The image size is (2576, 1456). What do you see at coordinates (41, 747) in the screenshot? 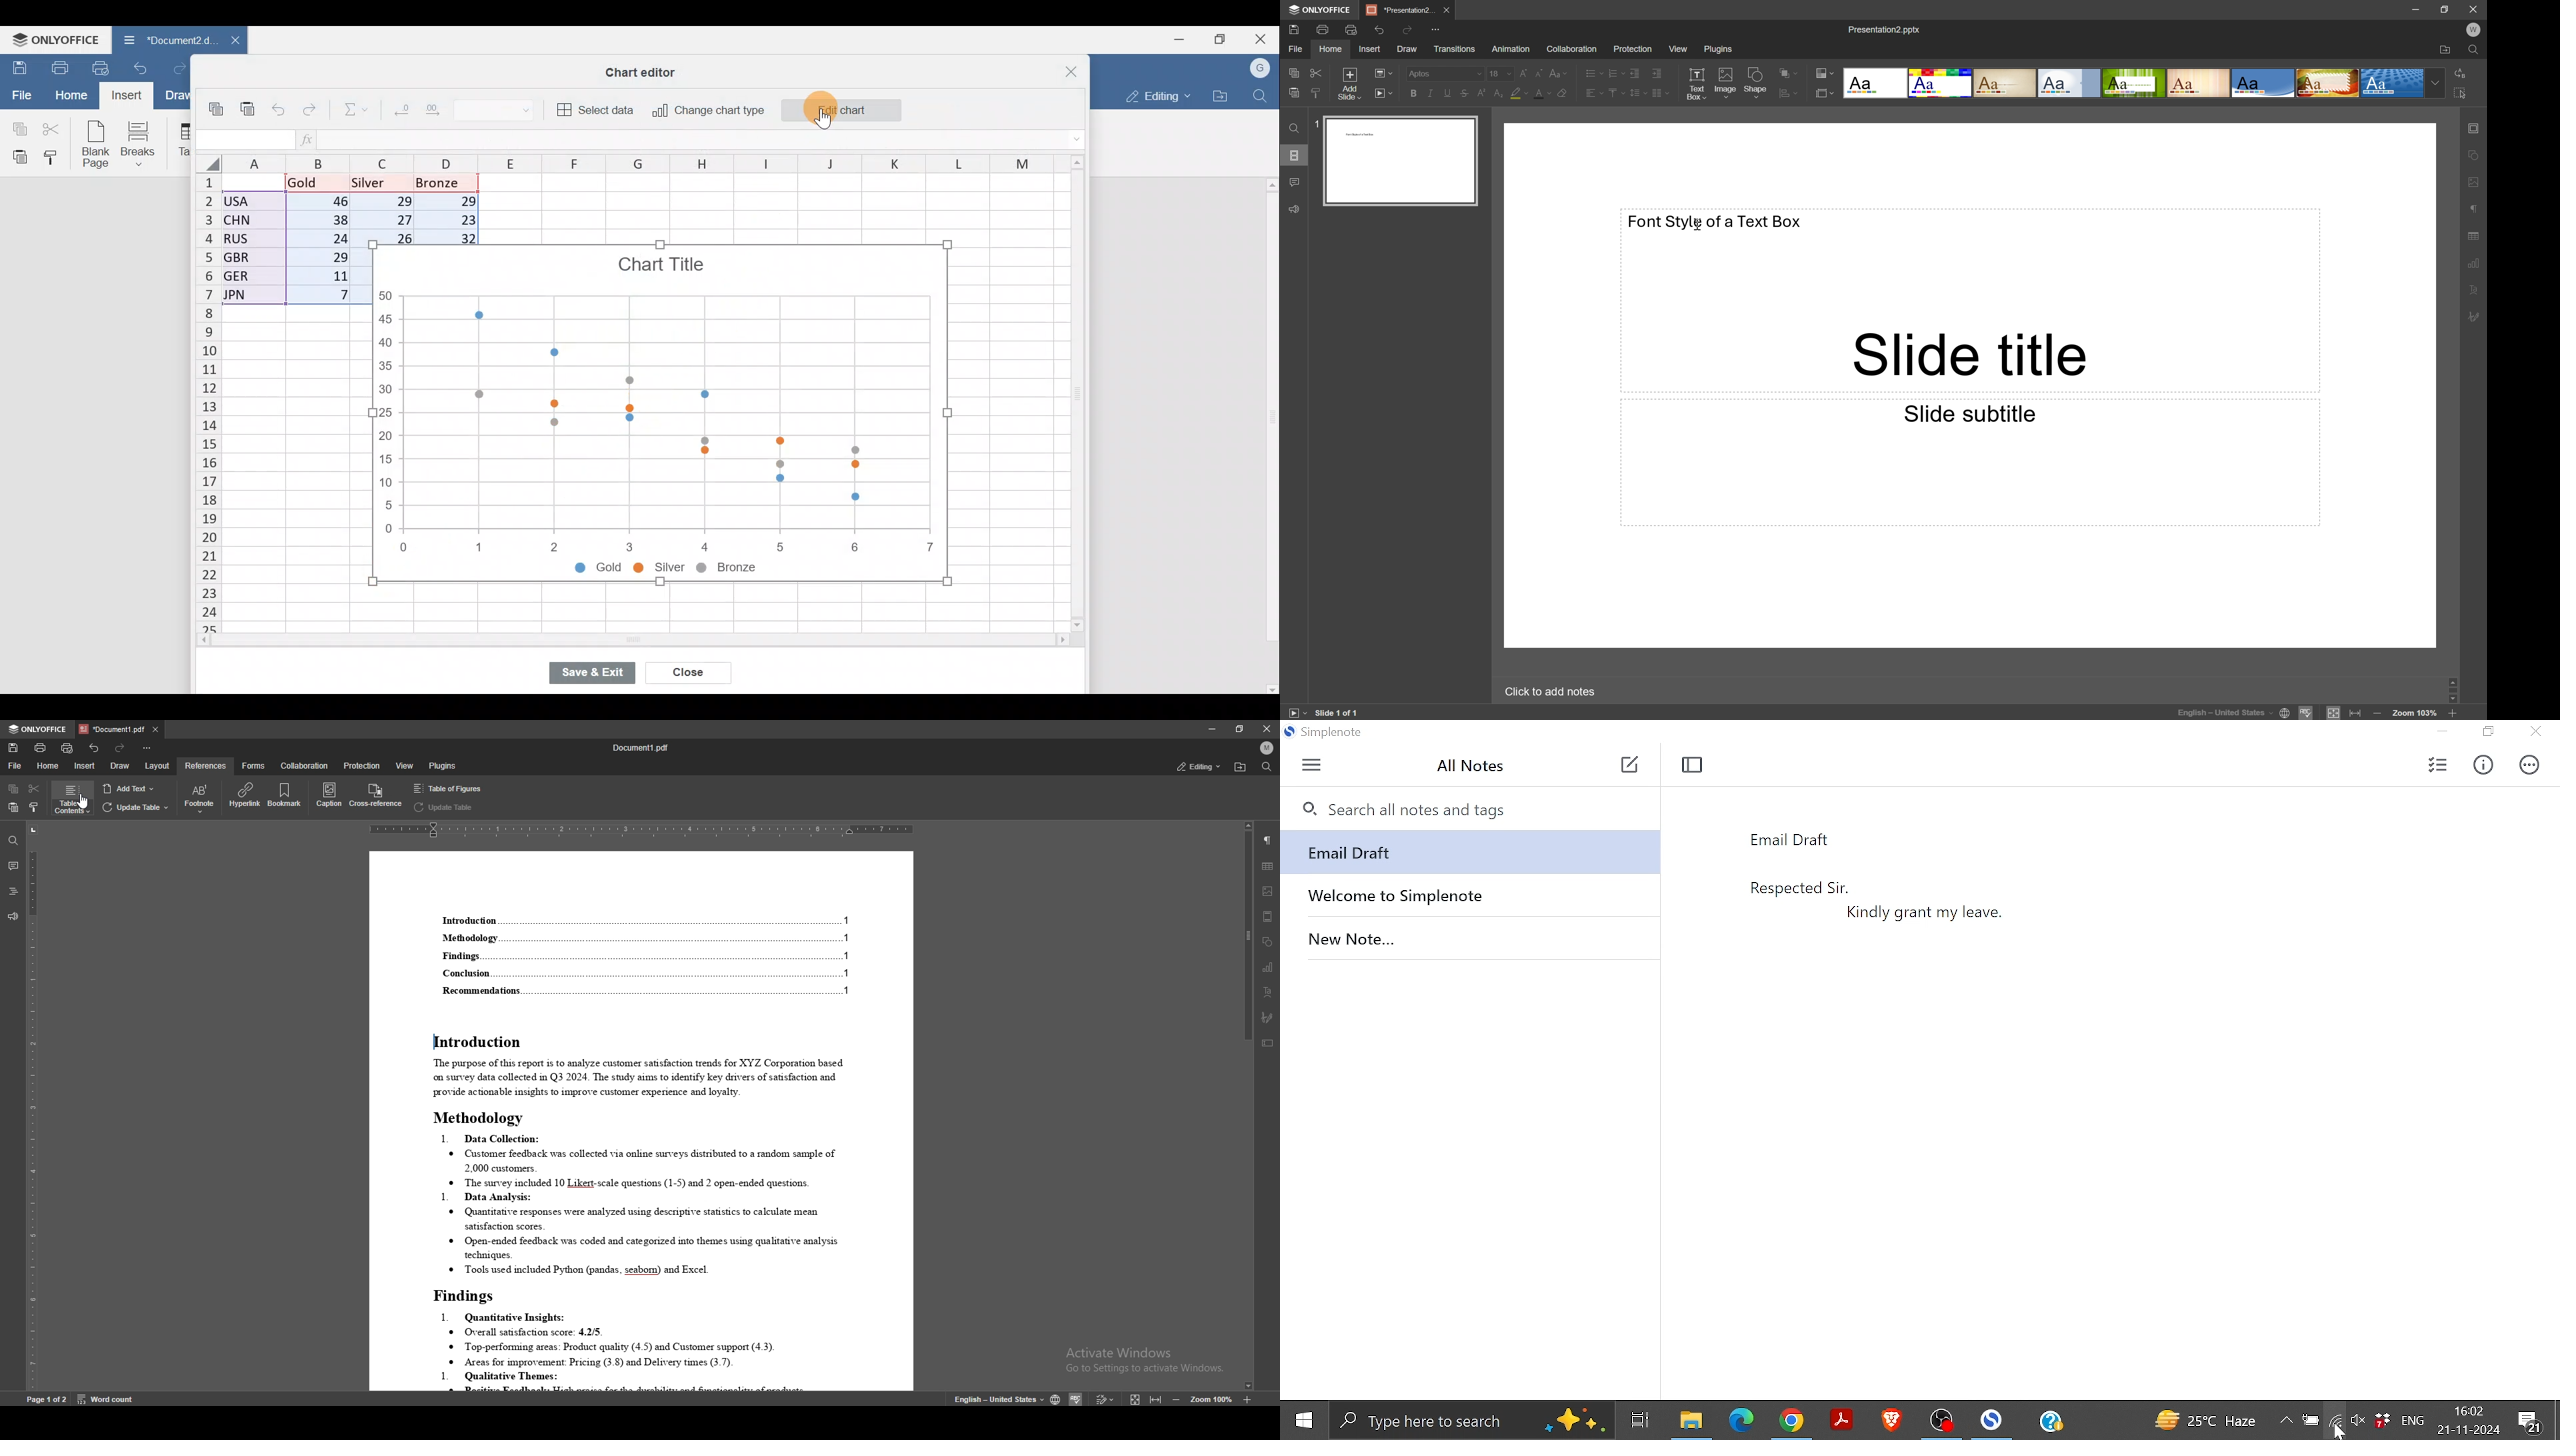
I see `print` at bounding box center [41, 747].